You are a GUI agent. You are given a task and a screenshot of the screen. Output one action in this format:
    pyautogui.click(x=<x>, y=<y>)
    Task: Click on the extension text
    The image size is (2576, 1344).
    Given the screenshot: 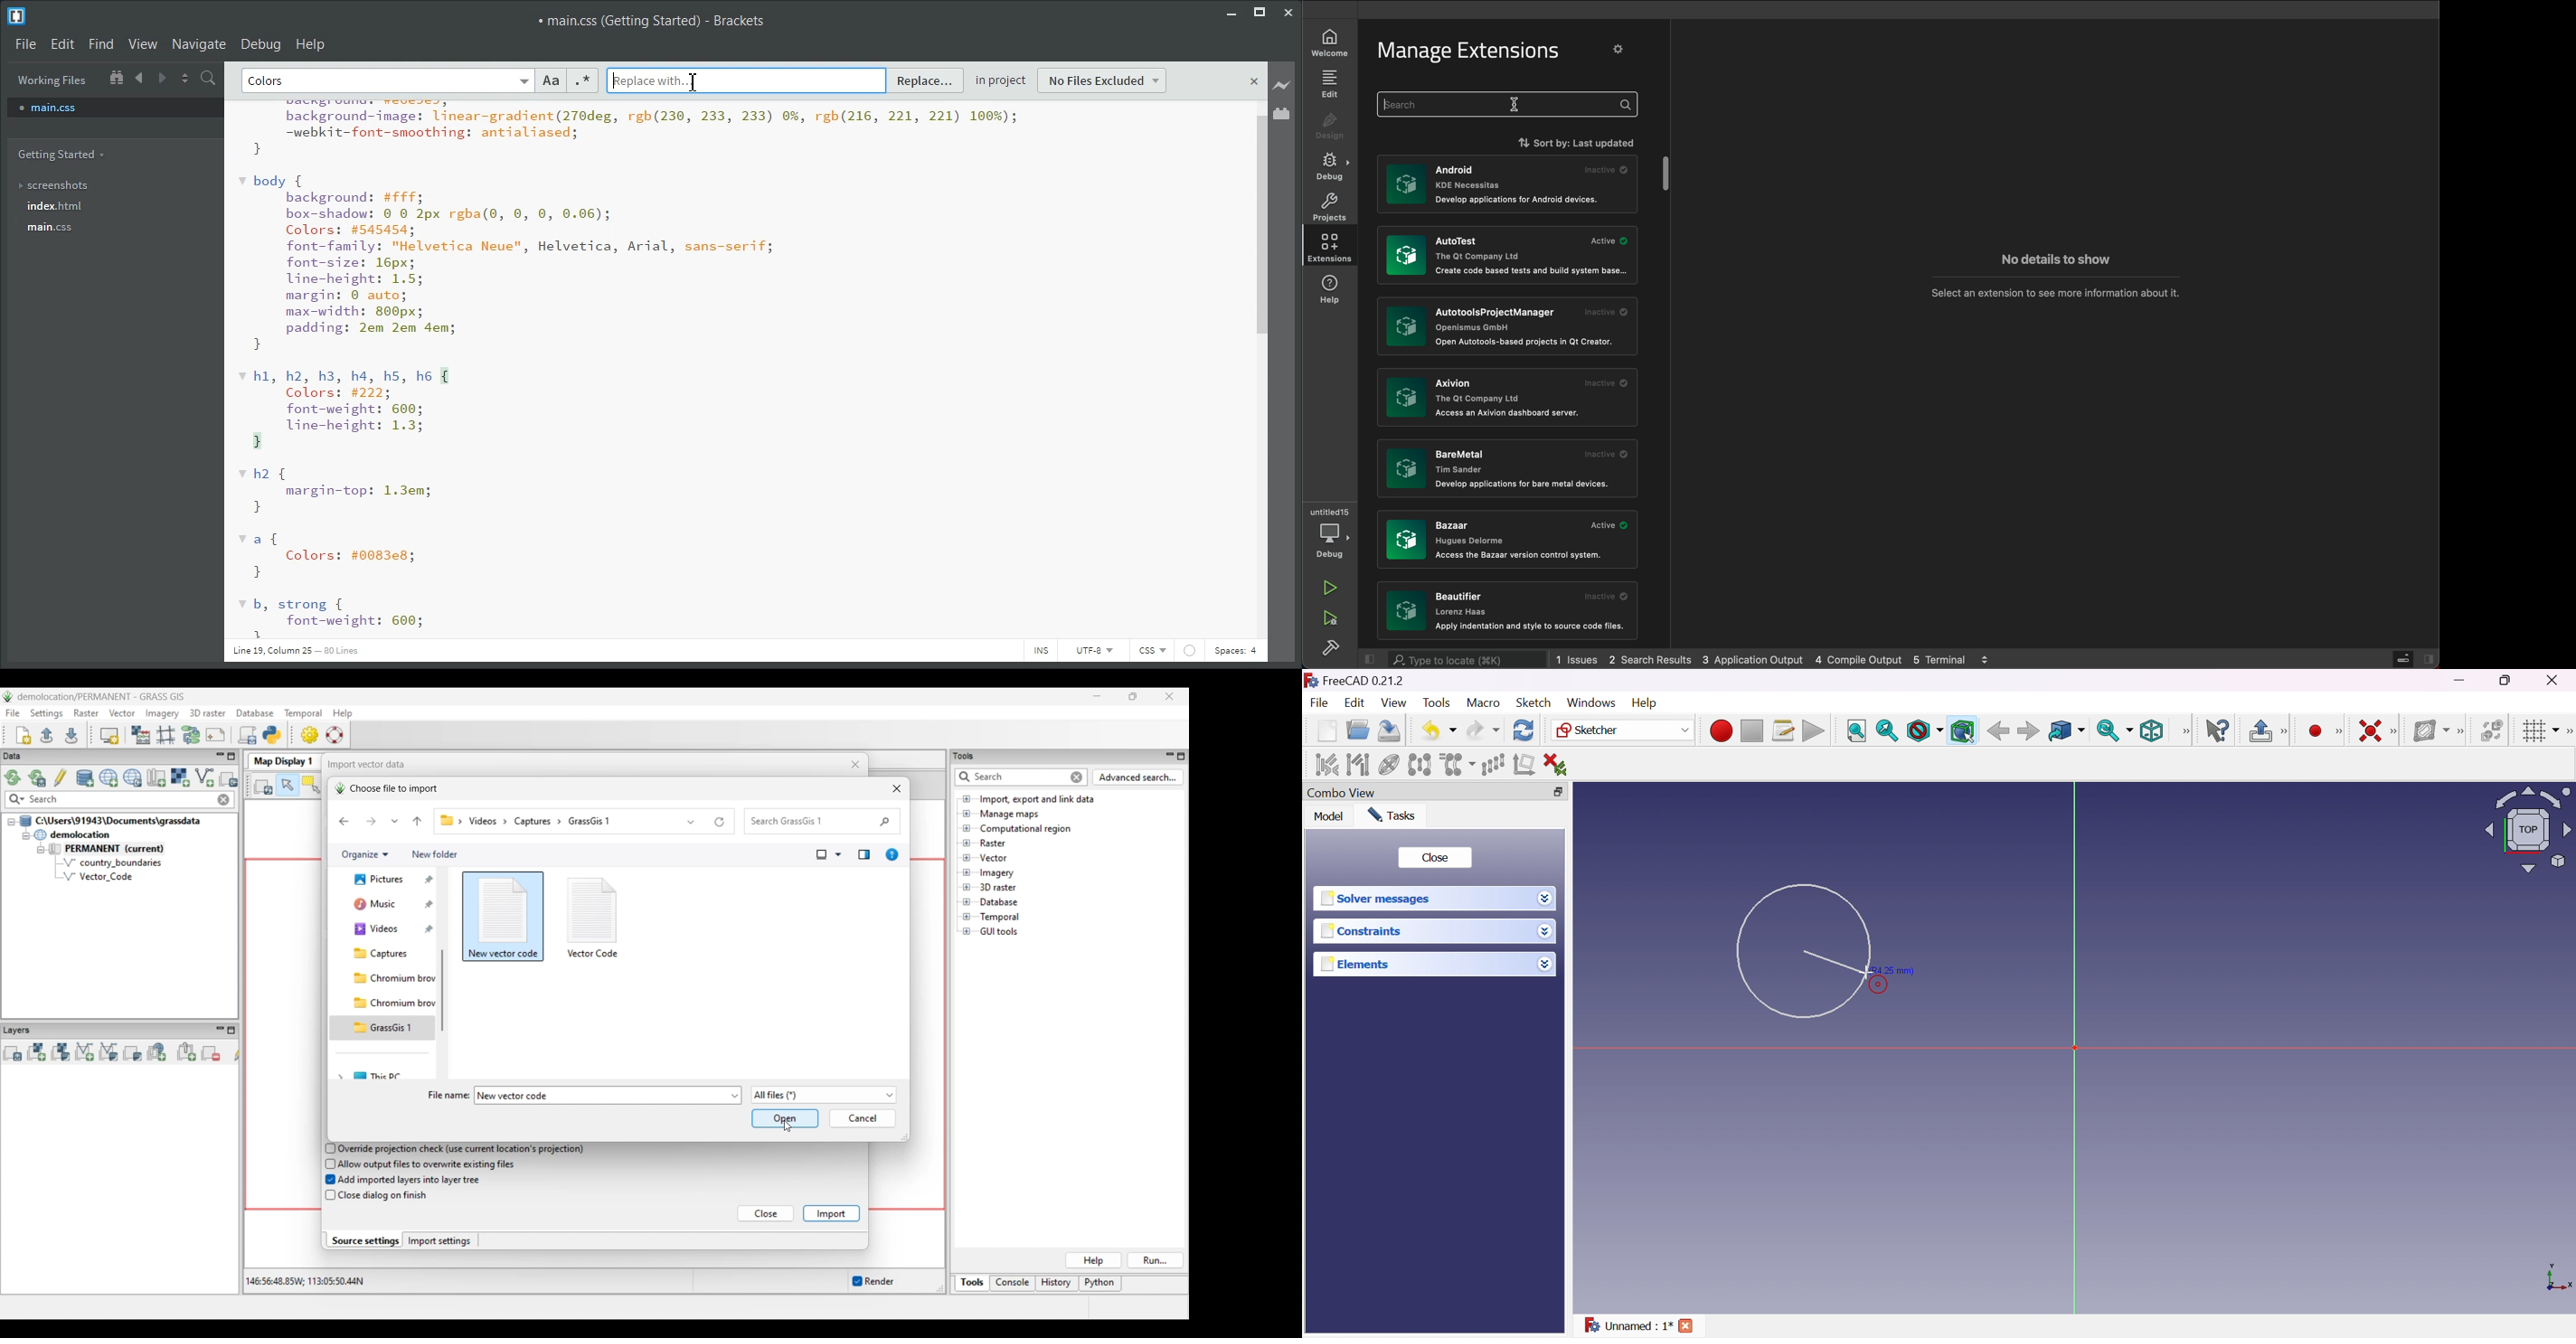 What is the action you would take?
    pyautogui.click(x=1503, y=318)
    